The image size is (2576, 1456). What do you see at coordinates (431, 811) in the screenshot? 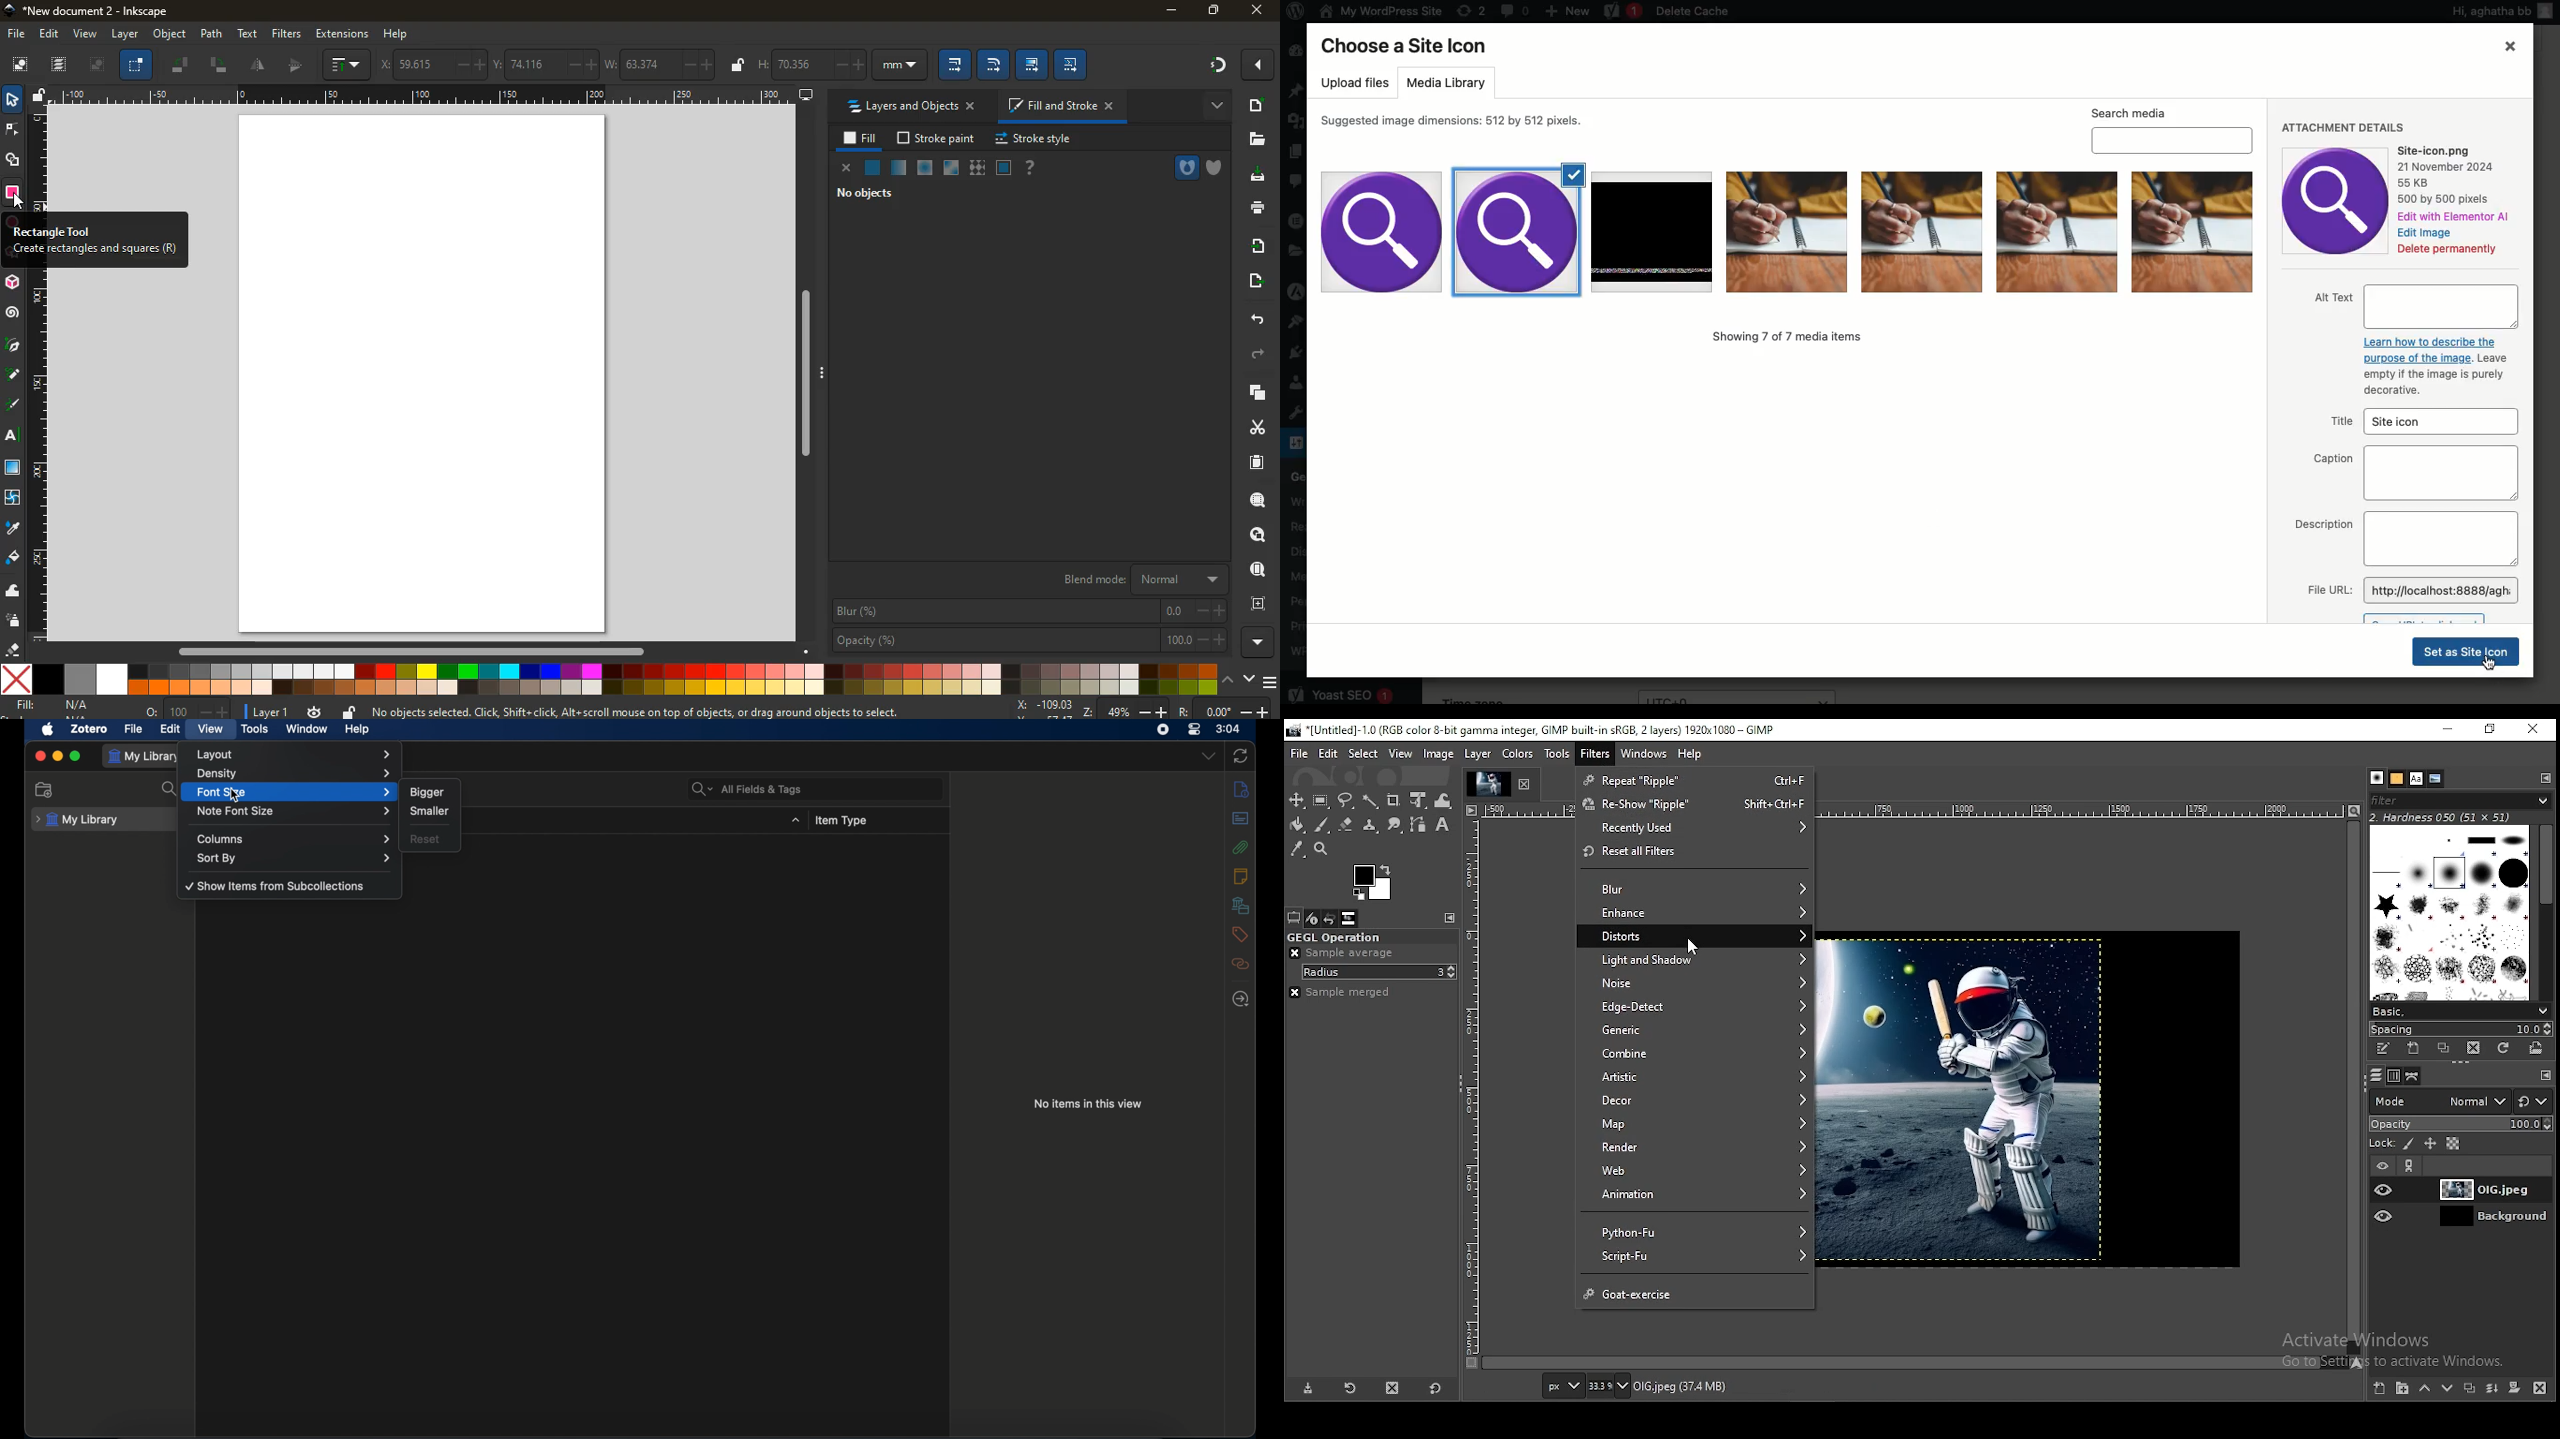
I see `smaller` at bounding box center [431, 811].